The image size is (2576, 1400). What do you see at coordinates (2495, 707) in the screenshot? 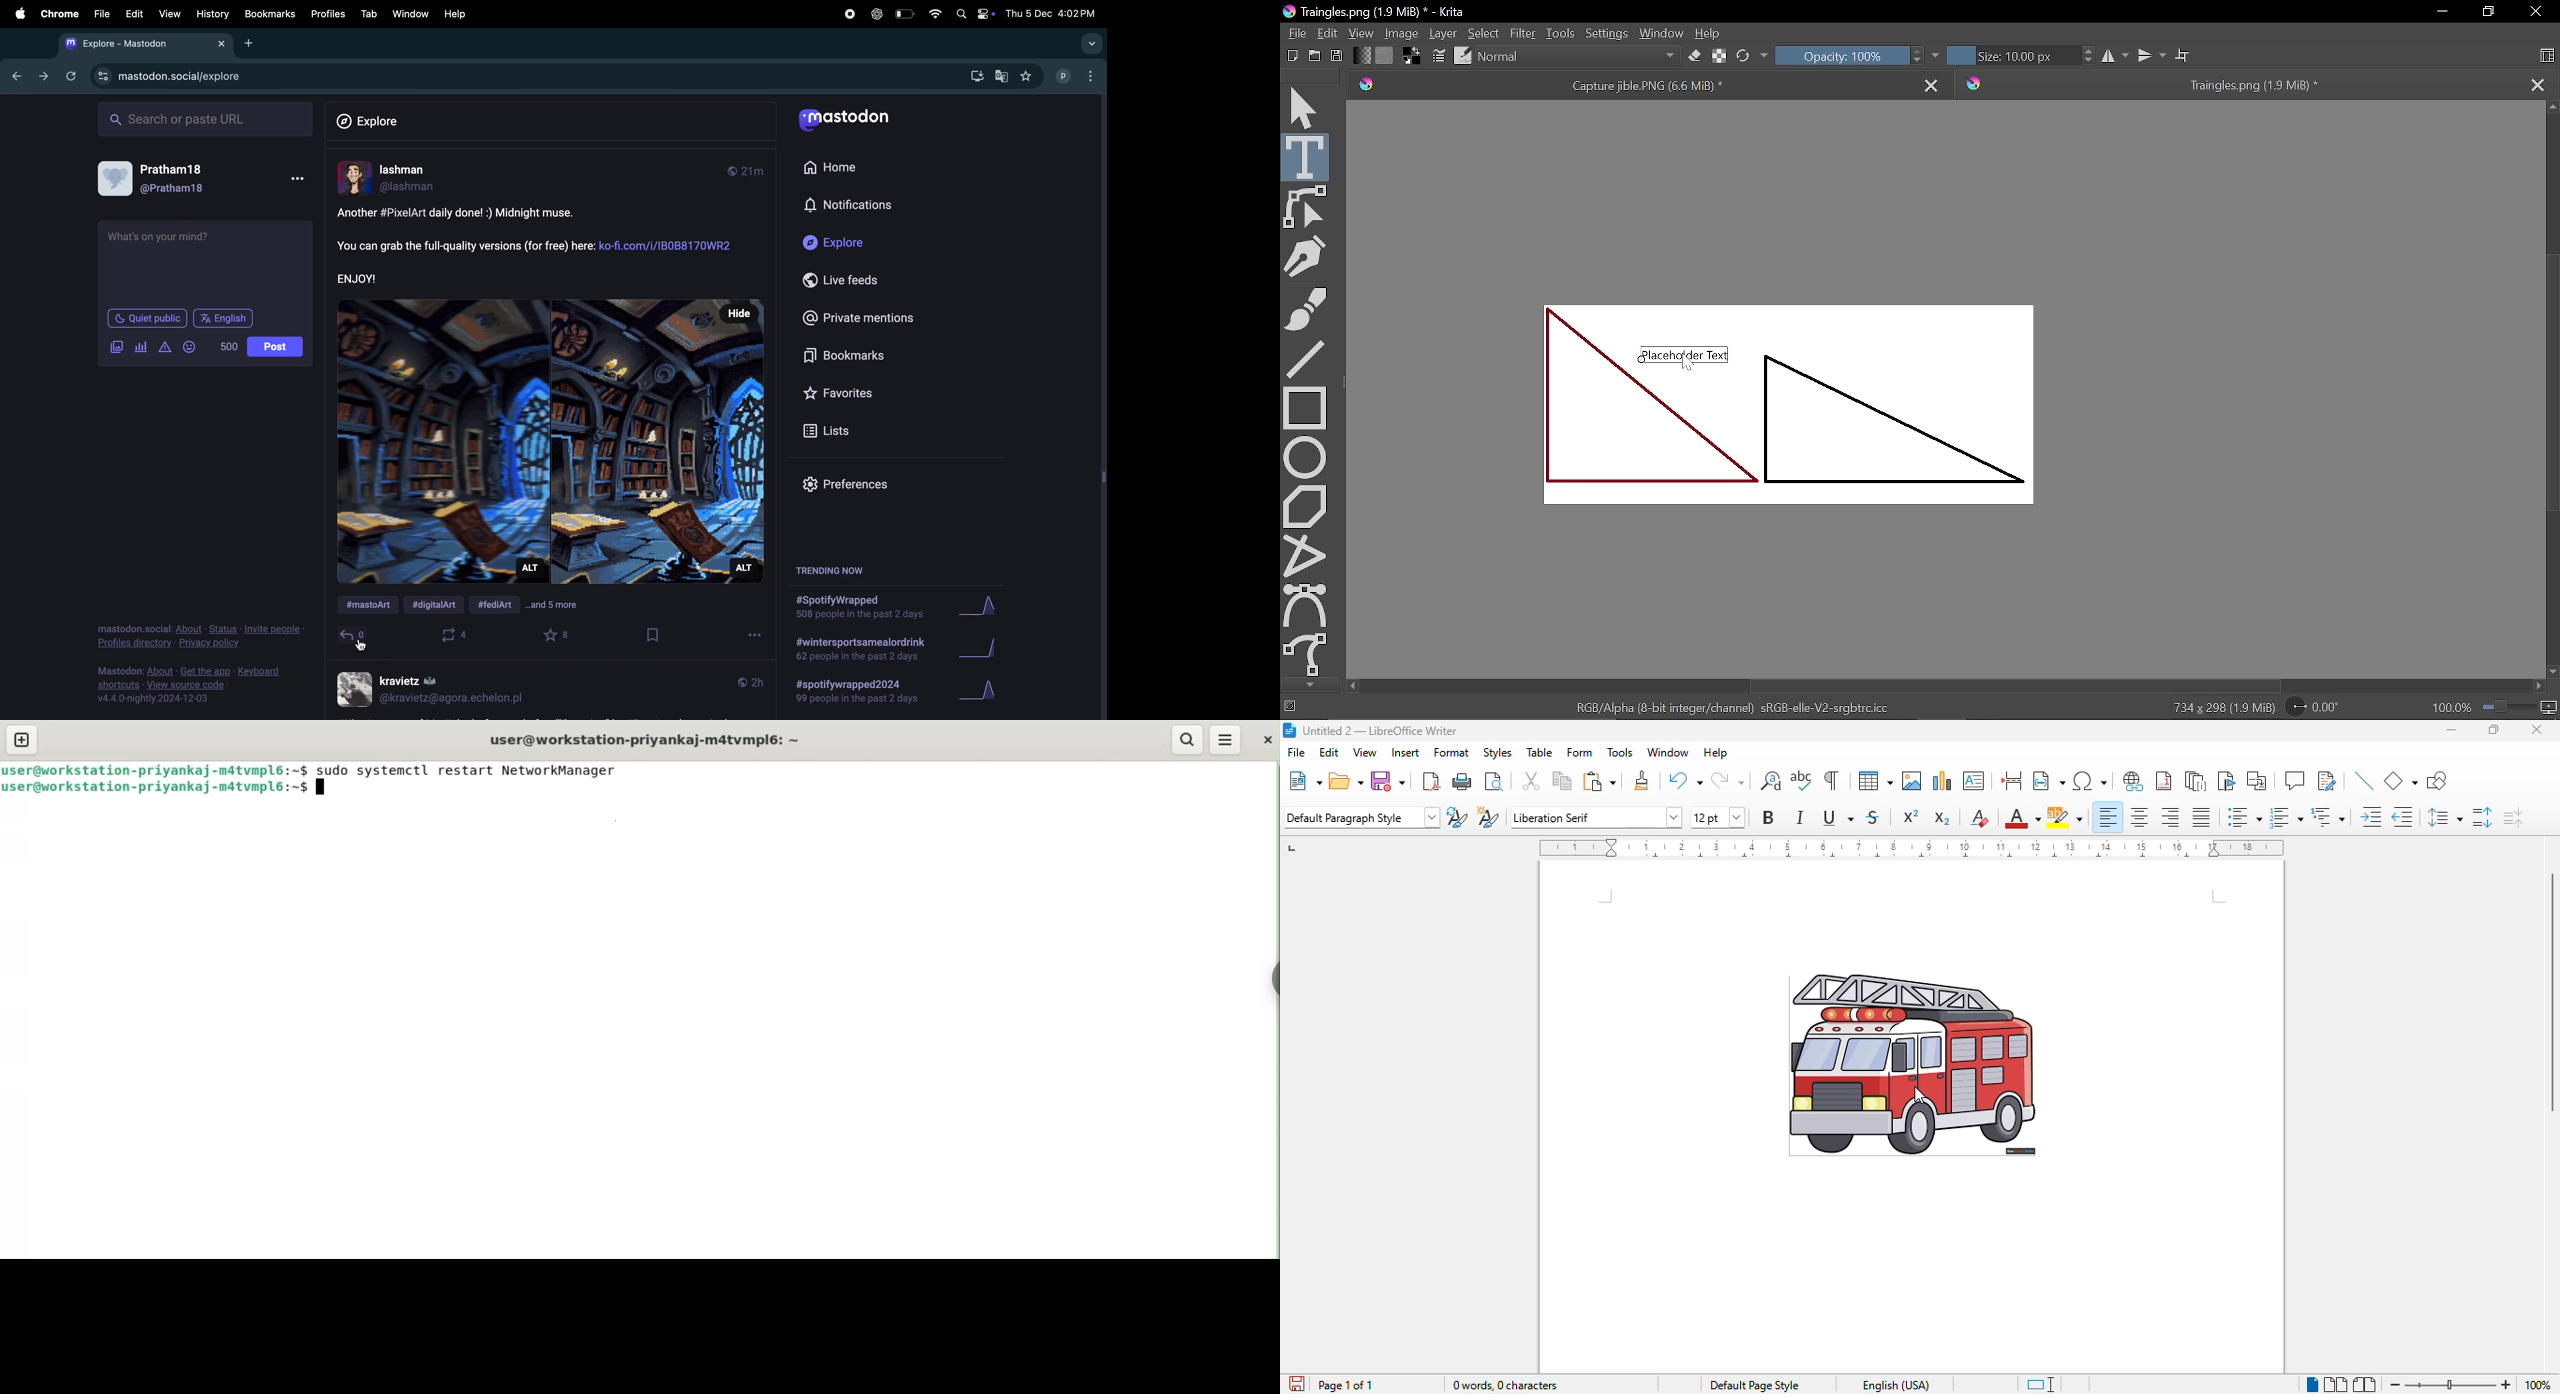
I see `100.0%` at bounding box center [2495, 707].